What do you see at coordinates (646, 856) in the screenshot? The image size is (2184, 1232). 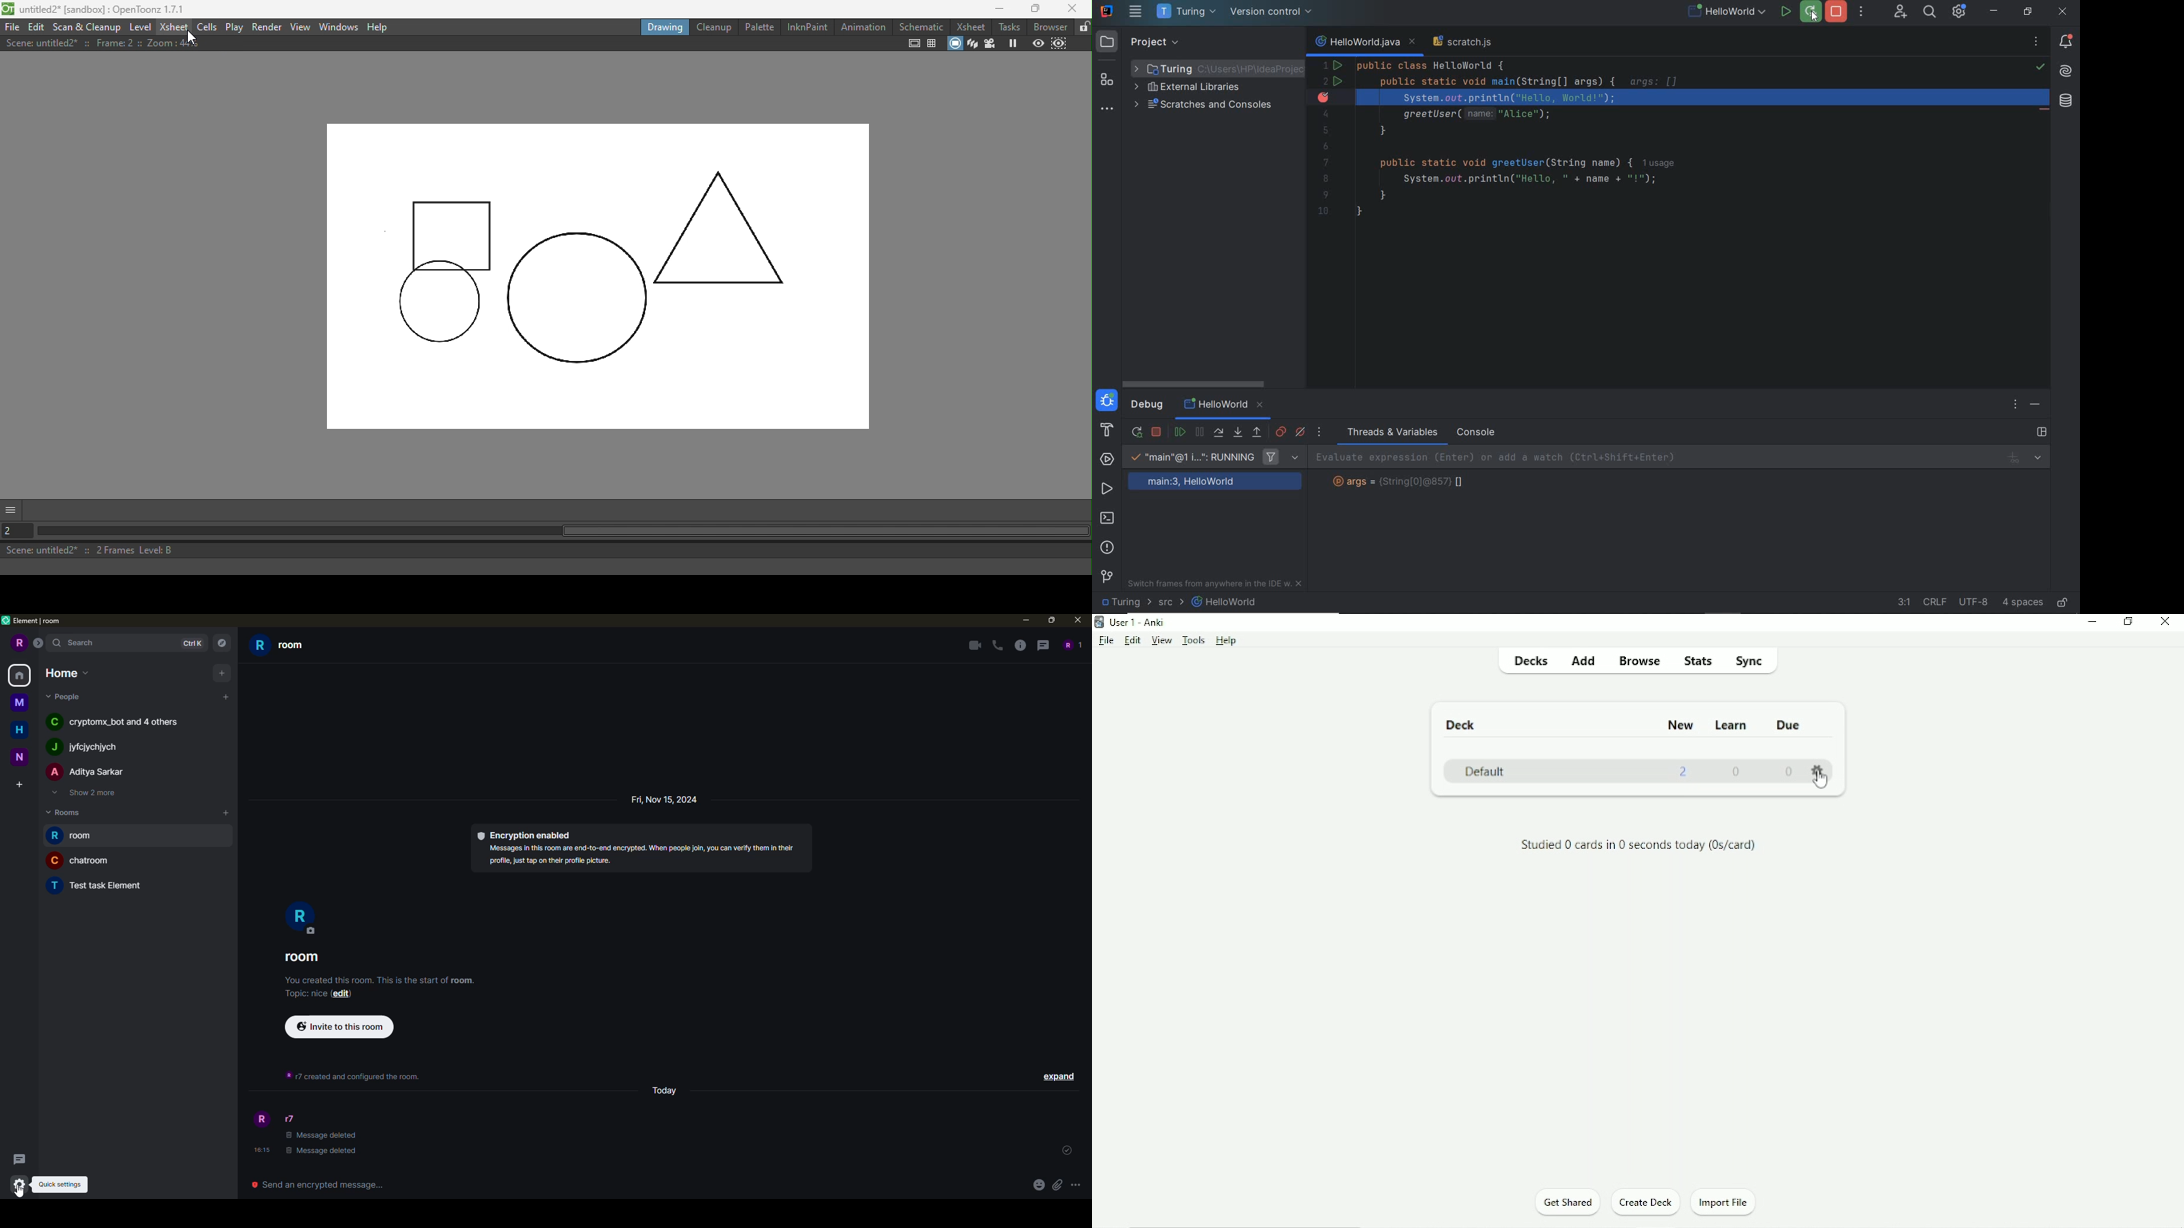 I see `info` at bounding box center [646, 856].